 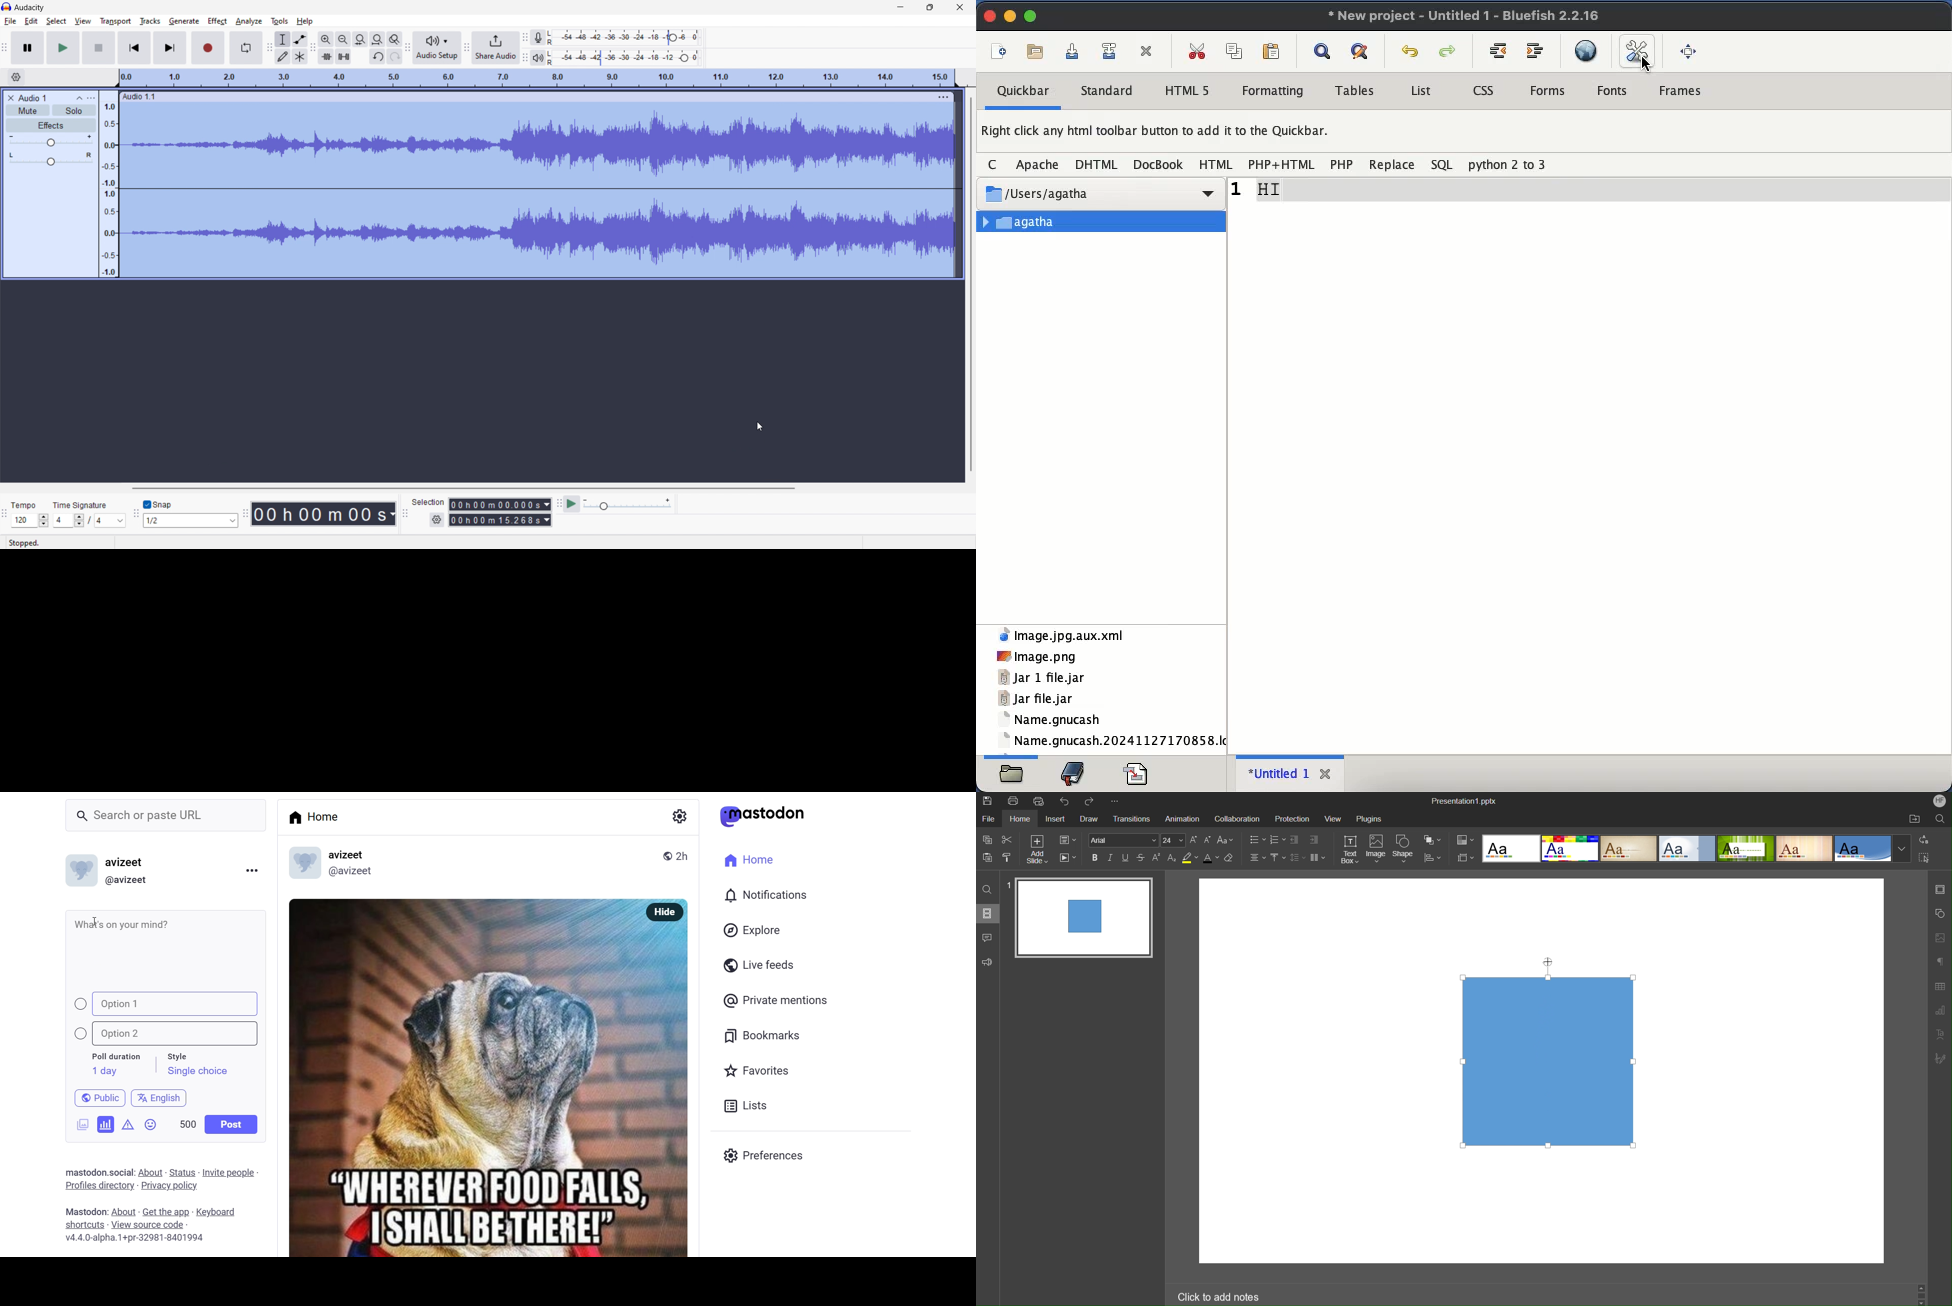 What do you see at coordinates (10, 98) in the screenshot?
I see `delete audio` at bounding box center [10, 98].